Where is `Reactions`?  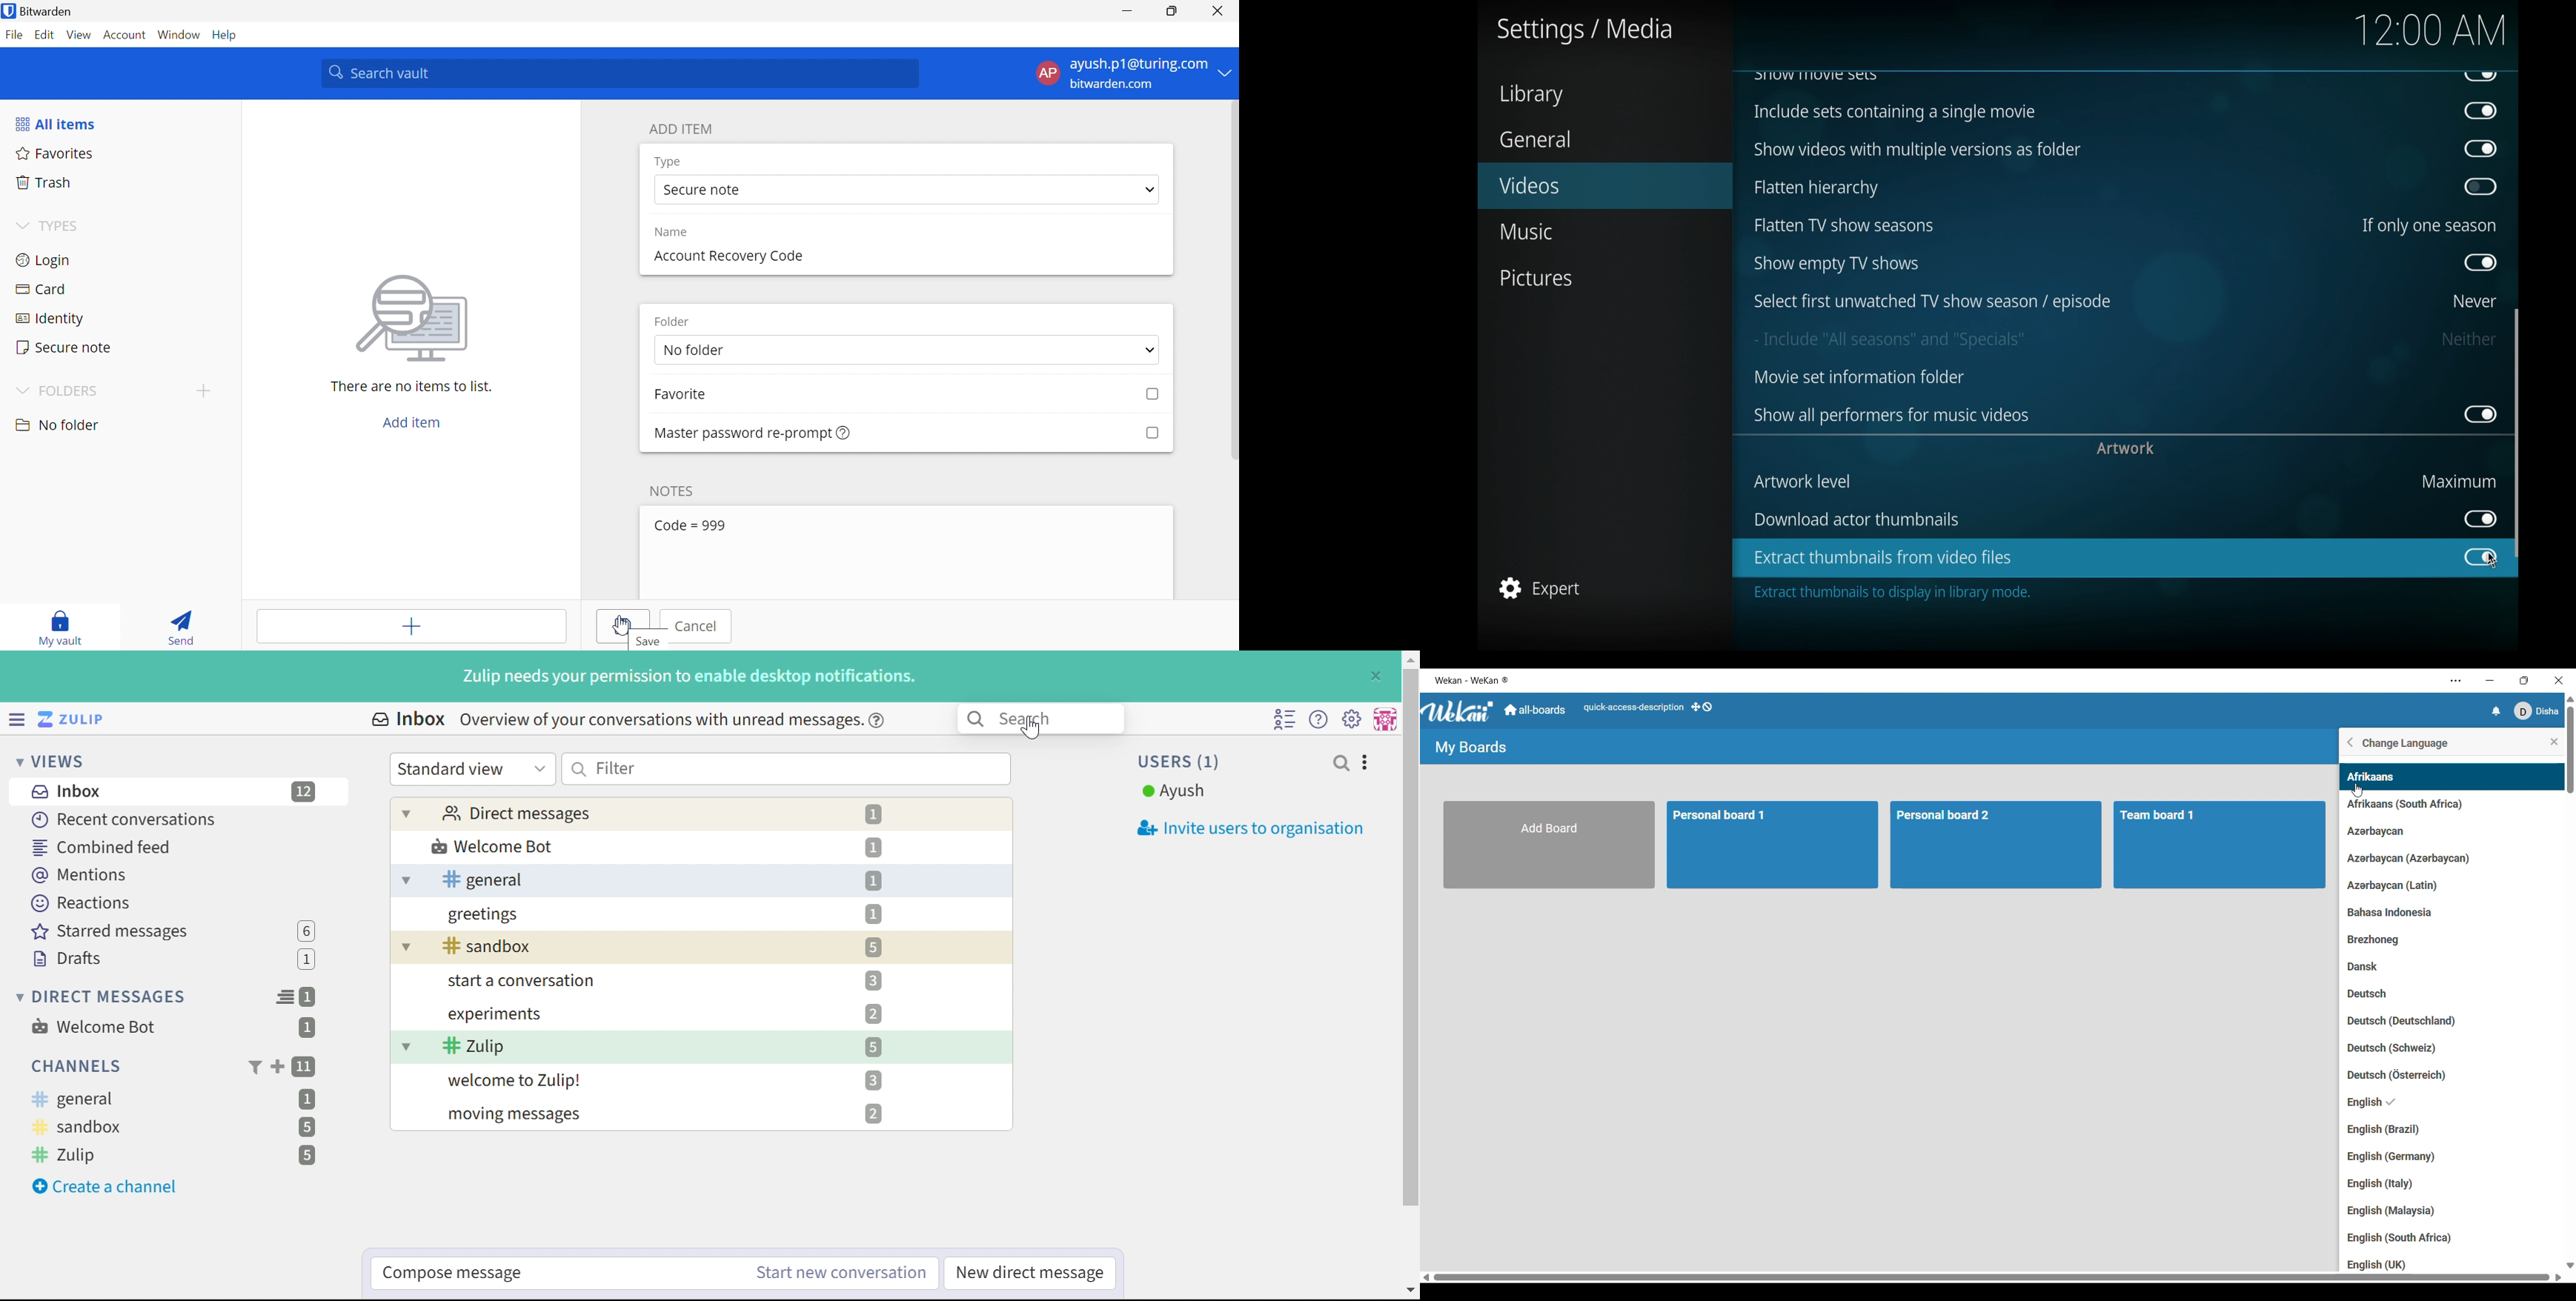
Reactions is located at coordinates (85, 903).